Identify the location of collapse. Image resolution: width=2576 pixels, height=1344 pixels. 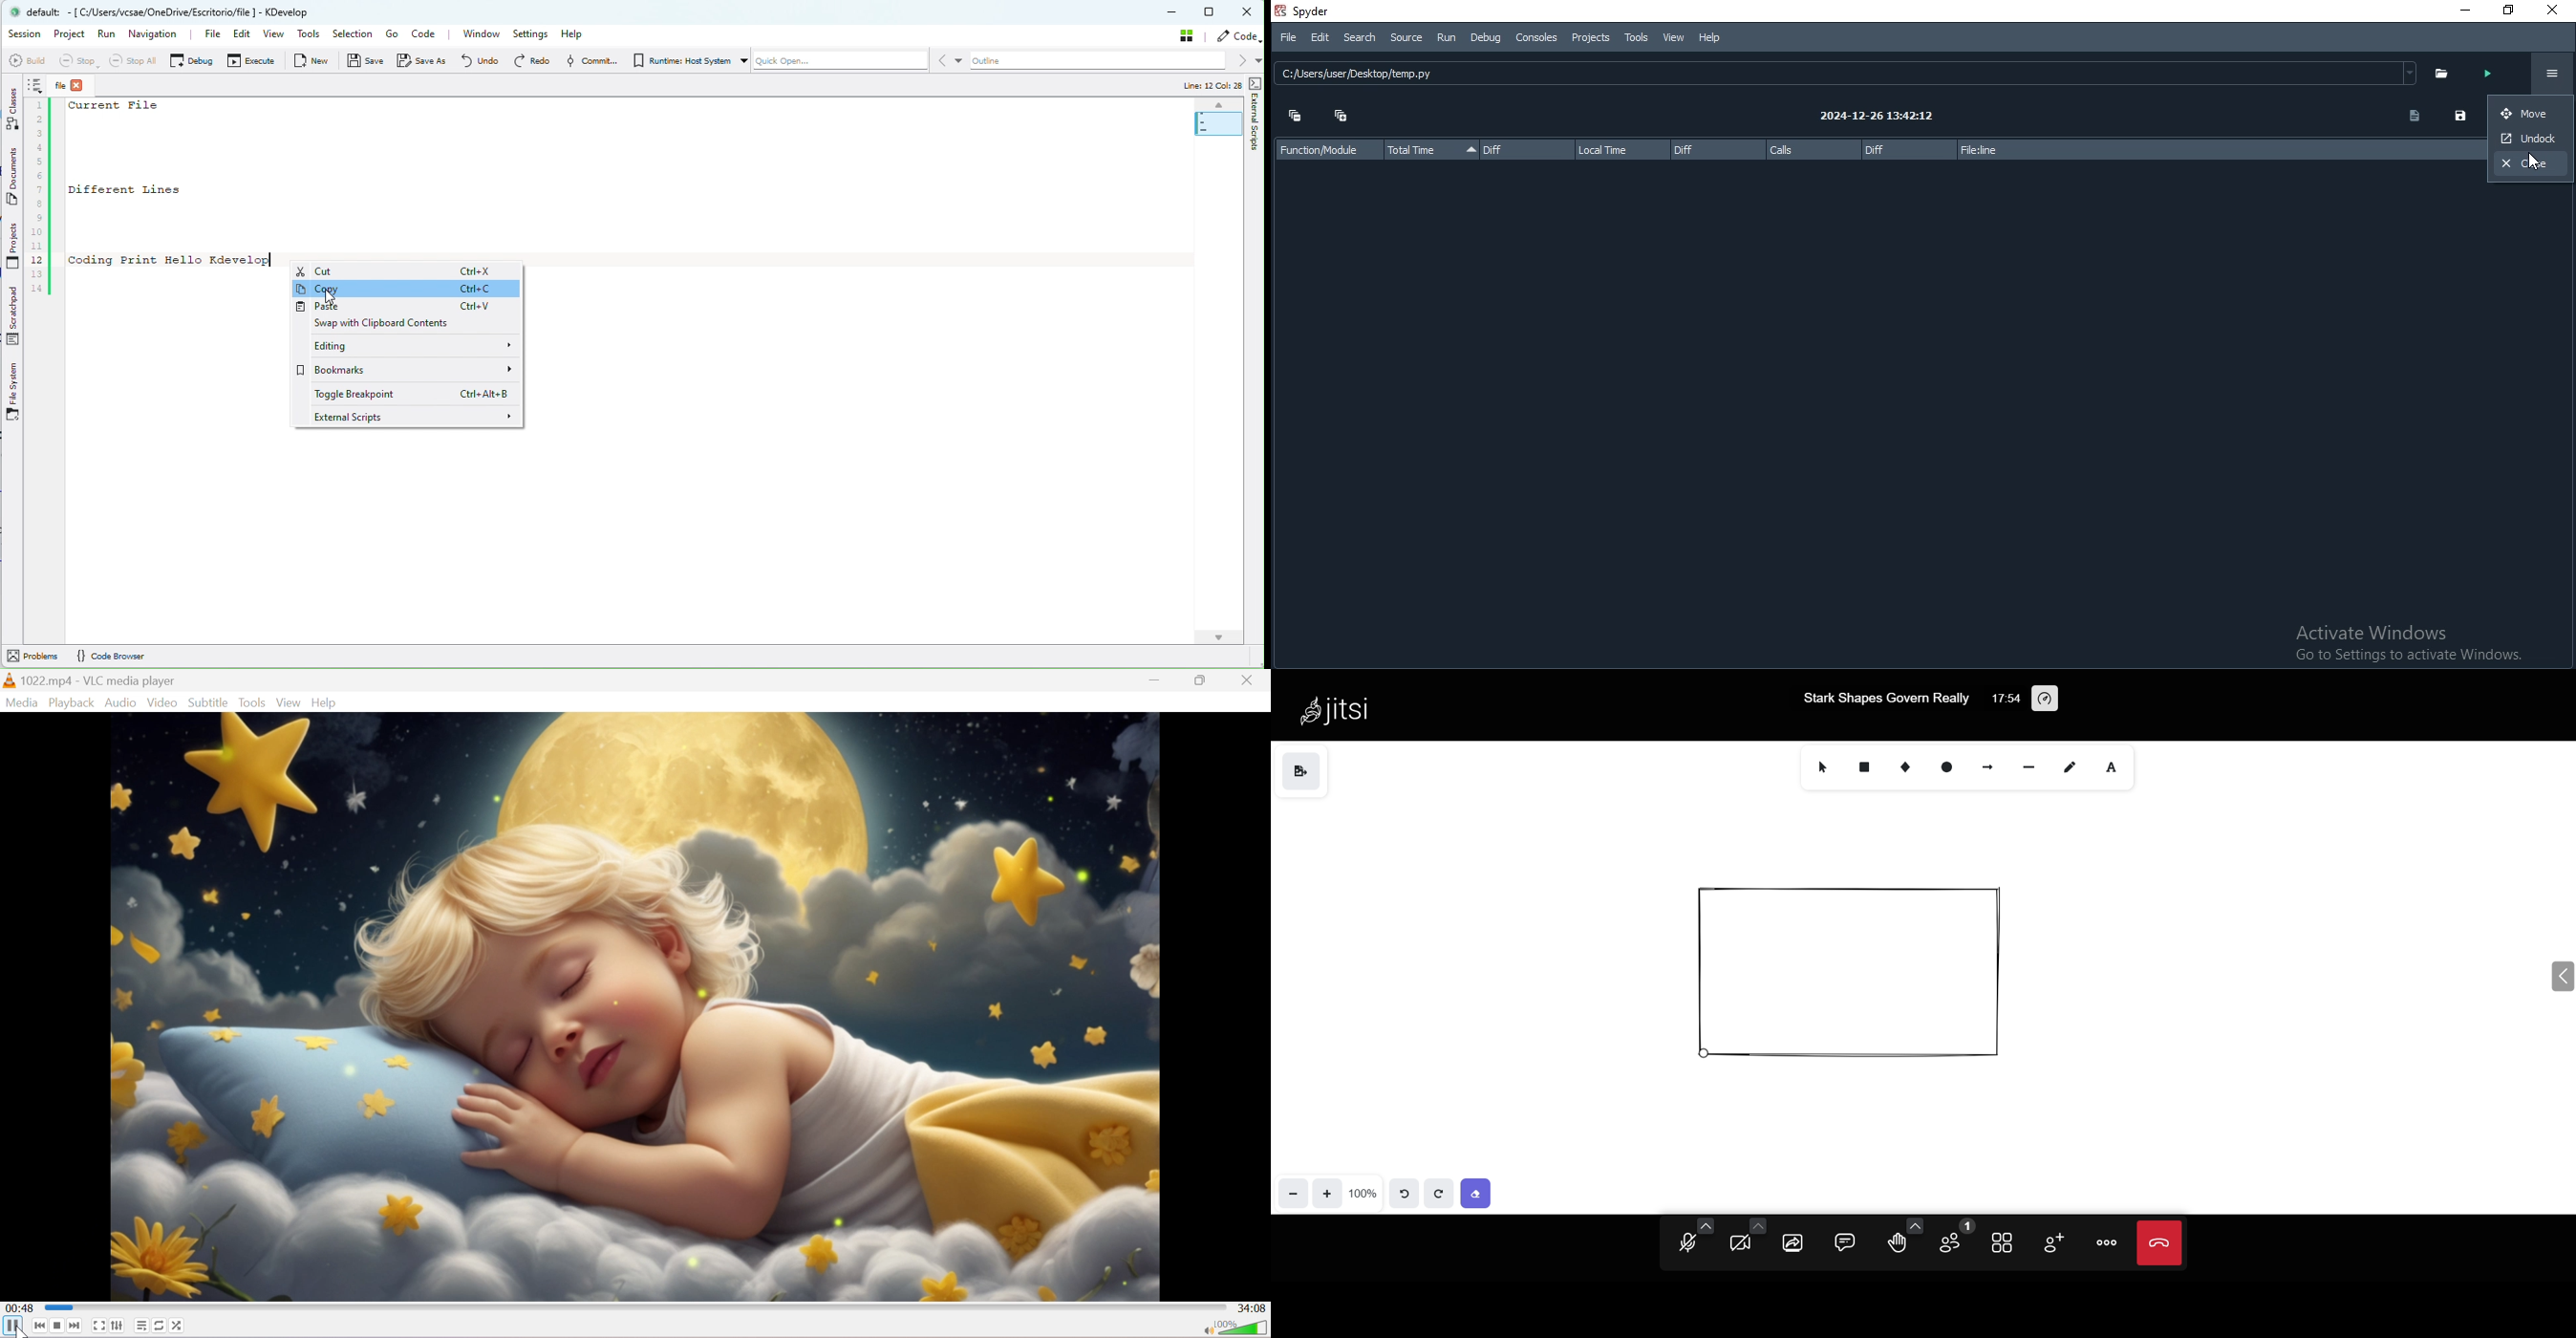
(1294, 117).